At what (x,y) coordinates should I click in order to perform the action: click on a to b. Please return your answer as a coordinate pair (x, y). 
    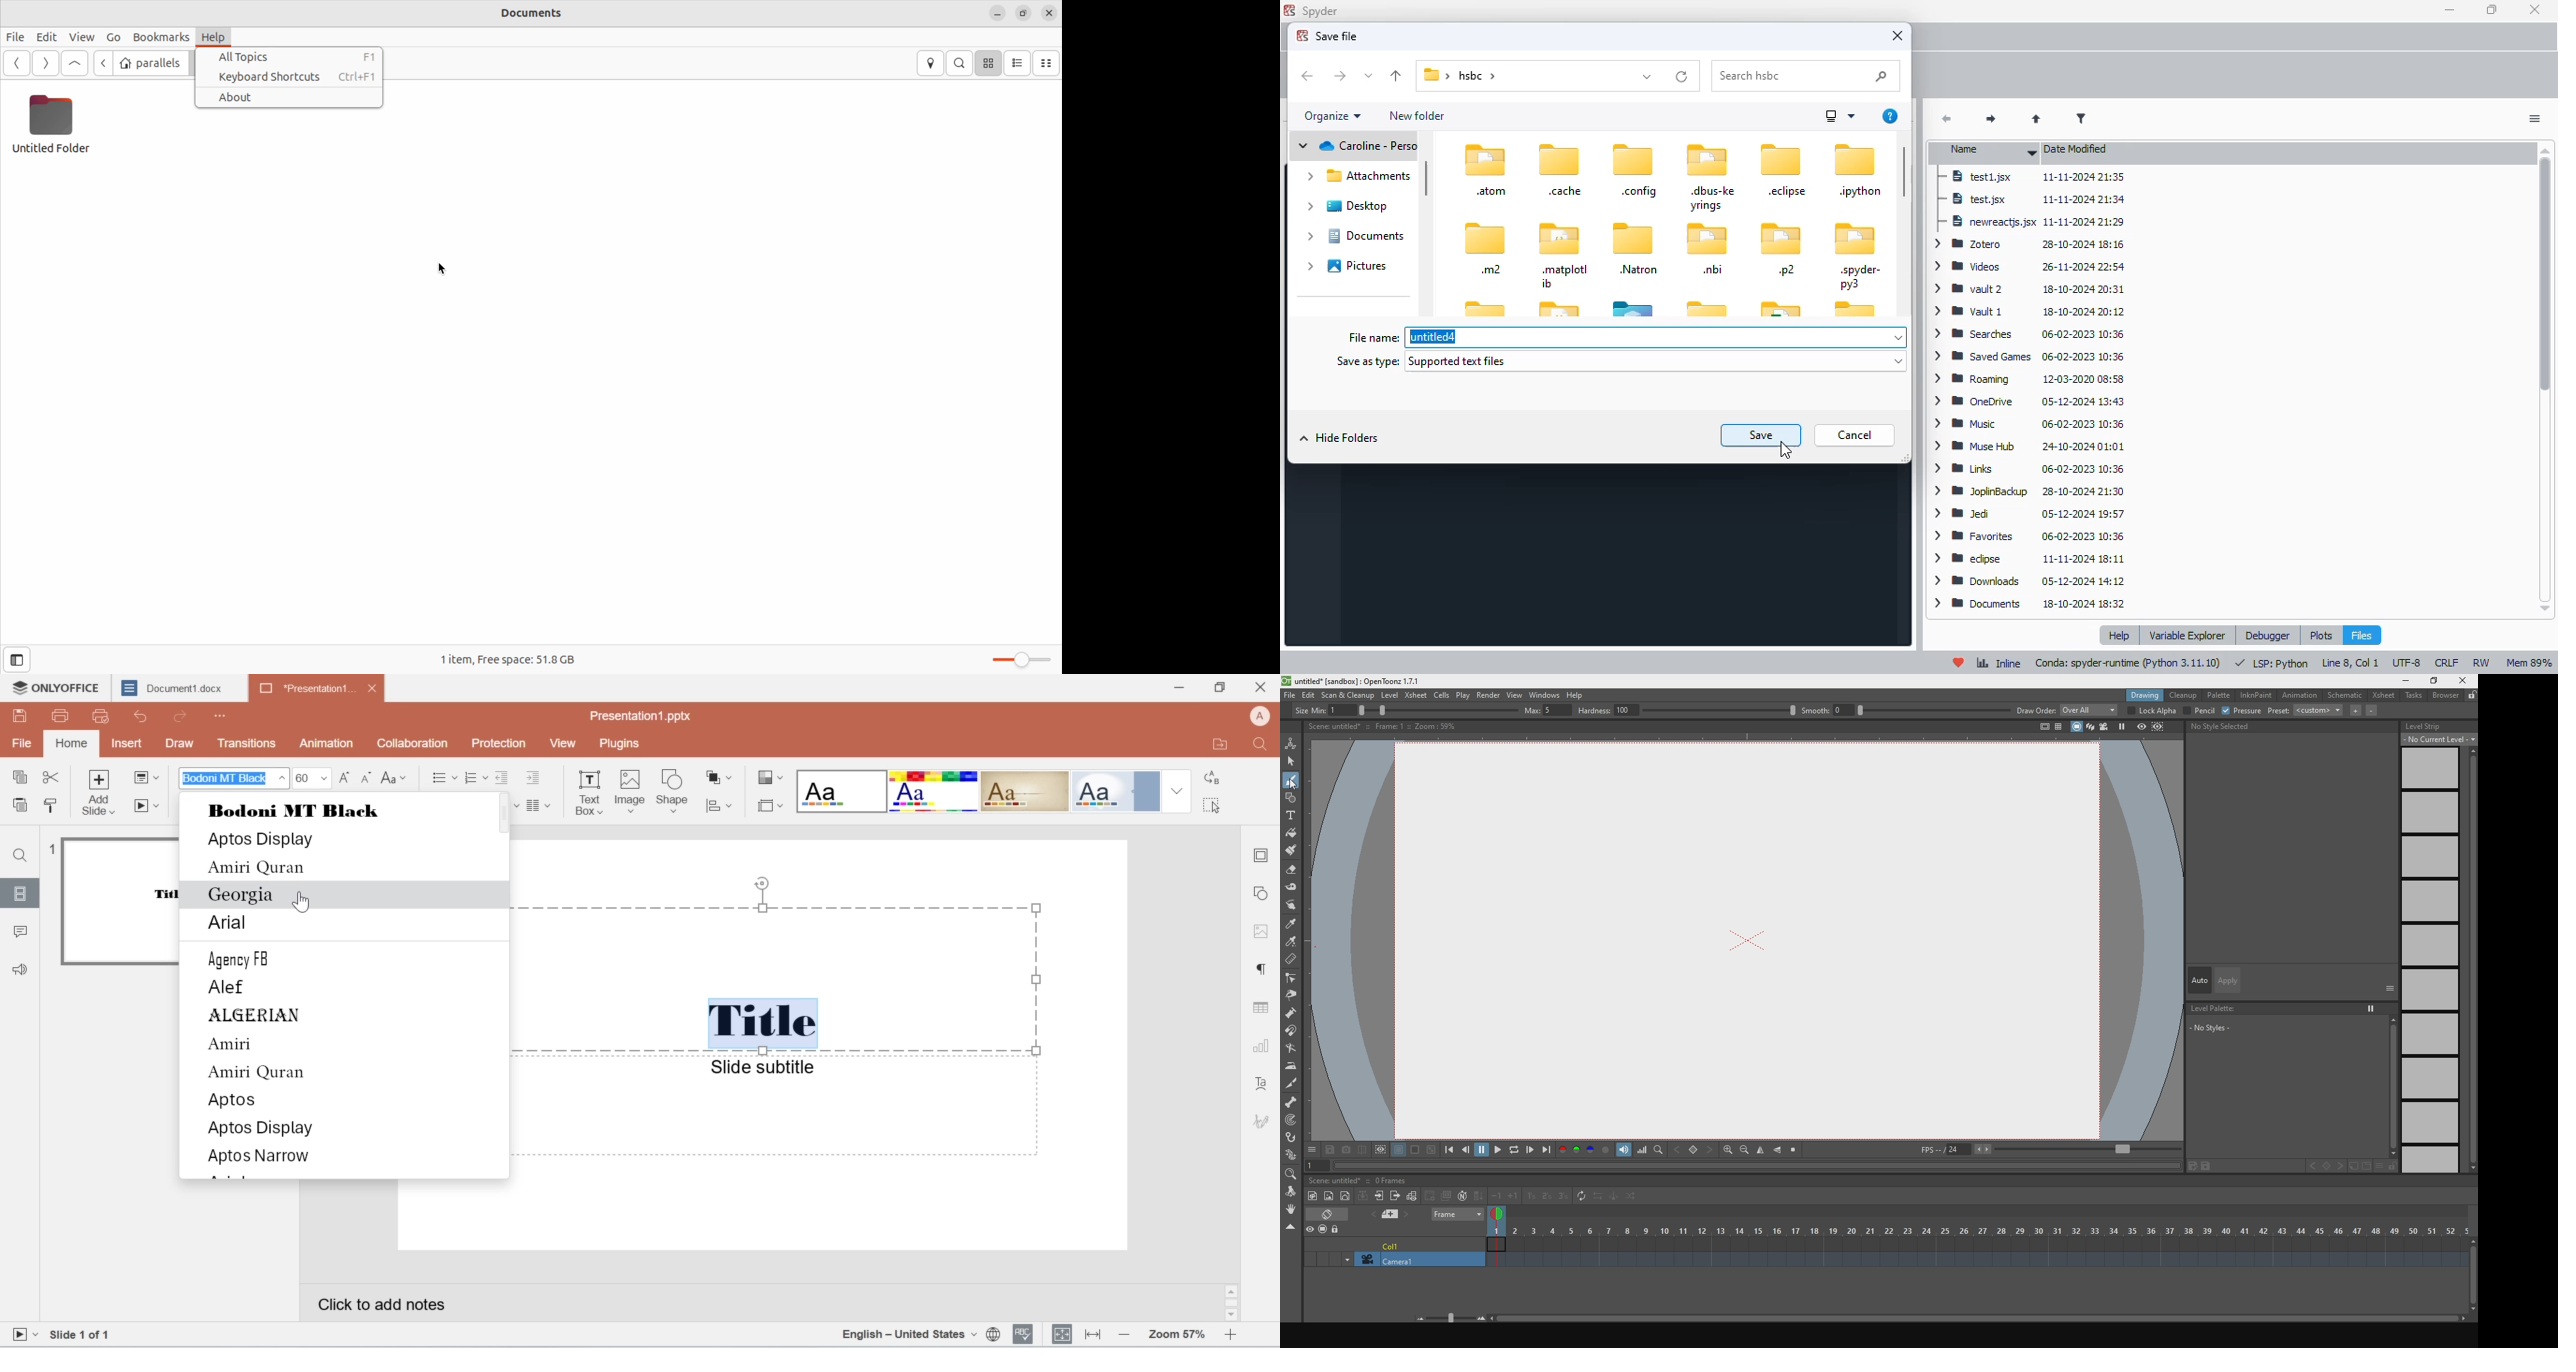
    Looking at the image, I should click on (1210, 779).